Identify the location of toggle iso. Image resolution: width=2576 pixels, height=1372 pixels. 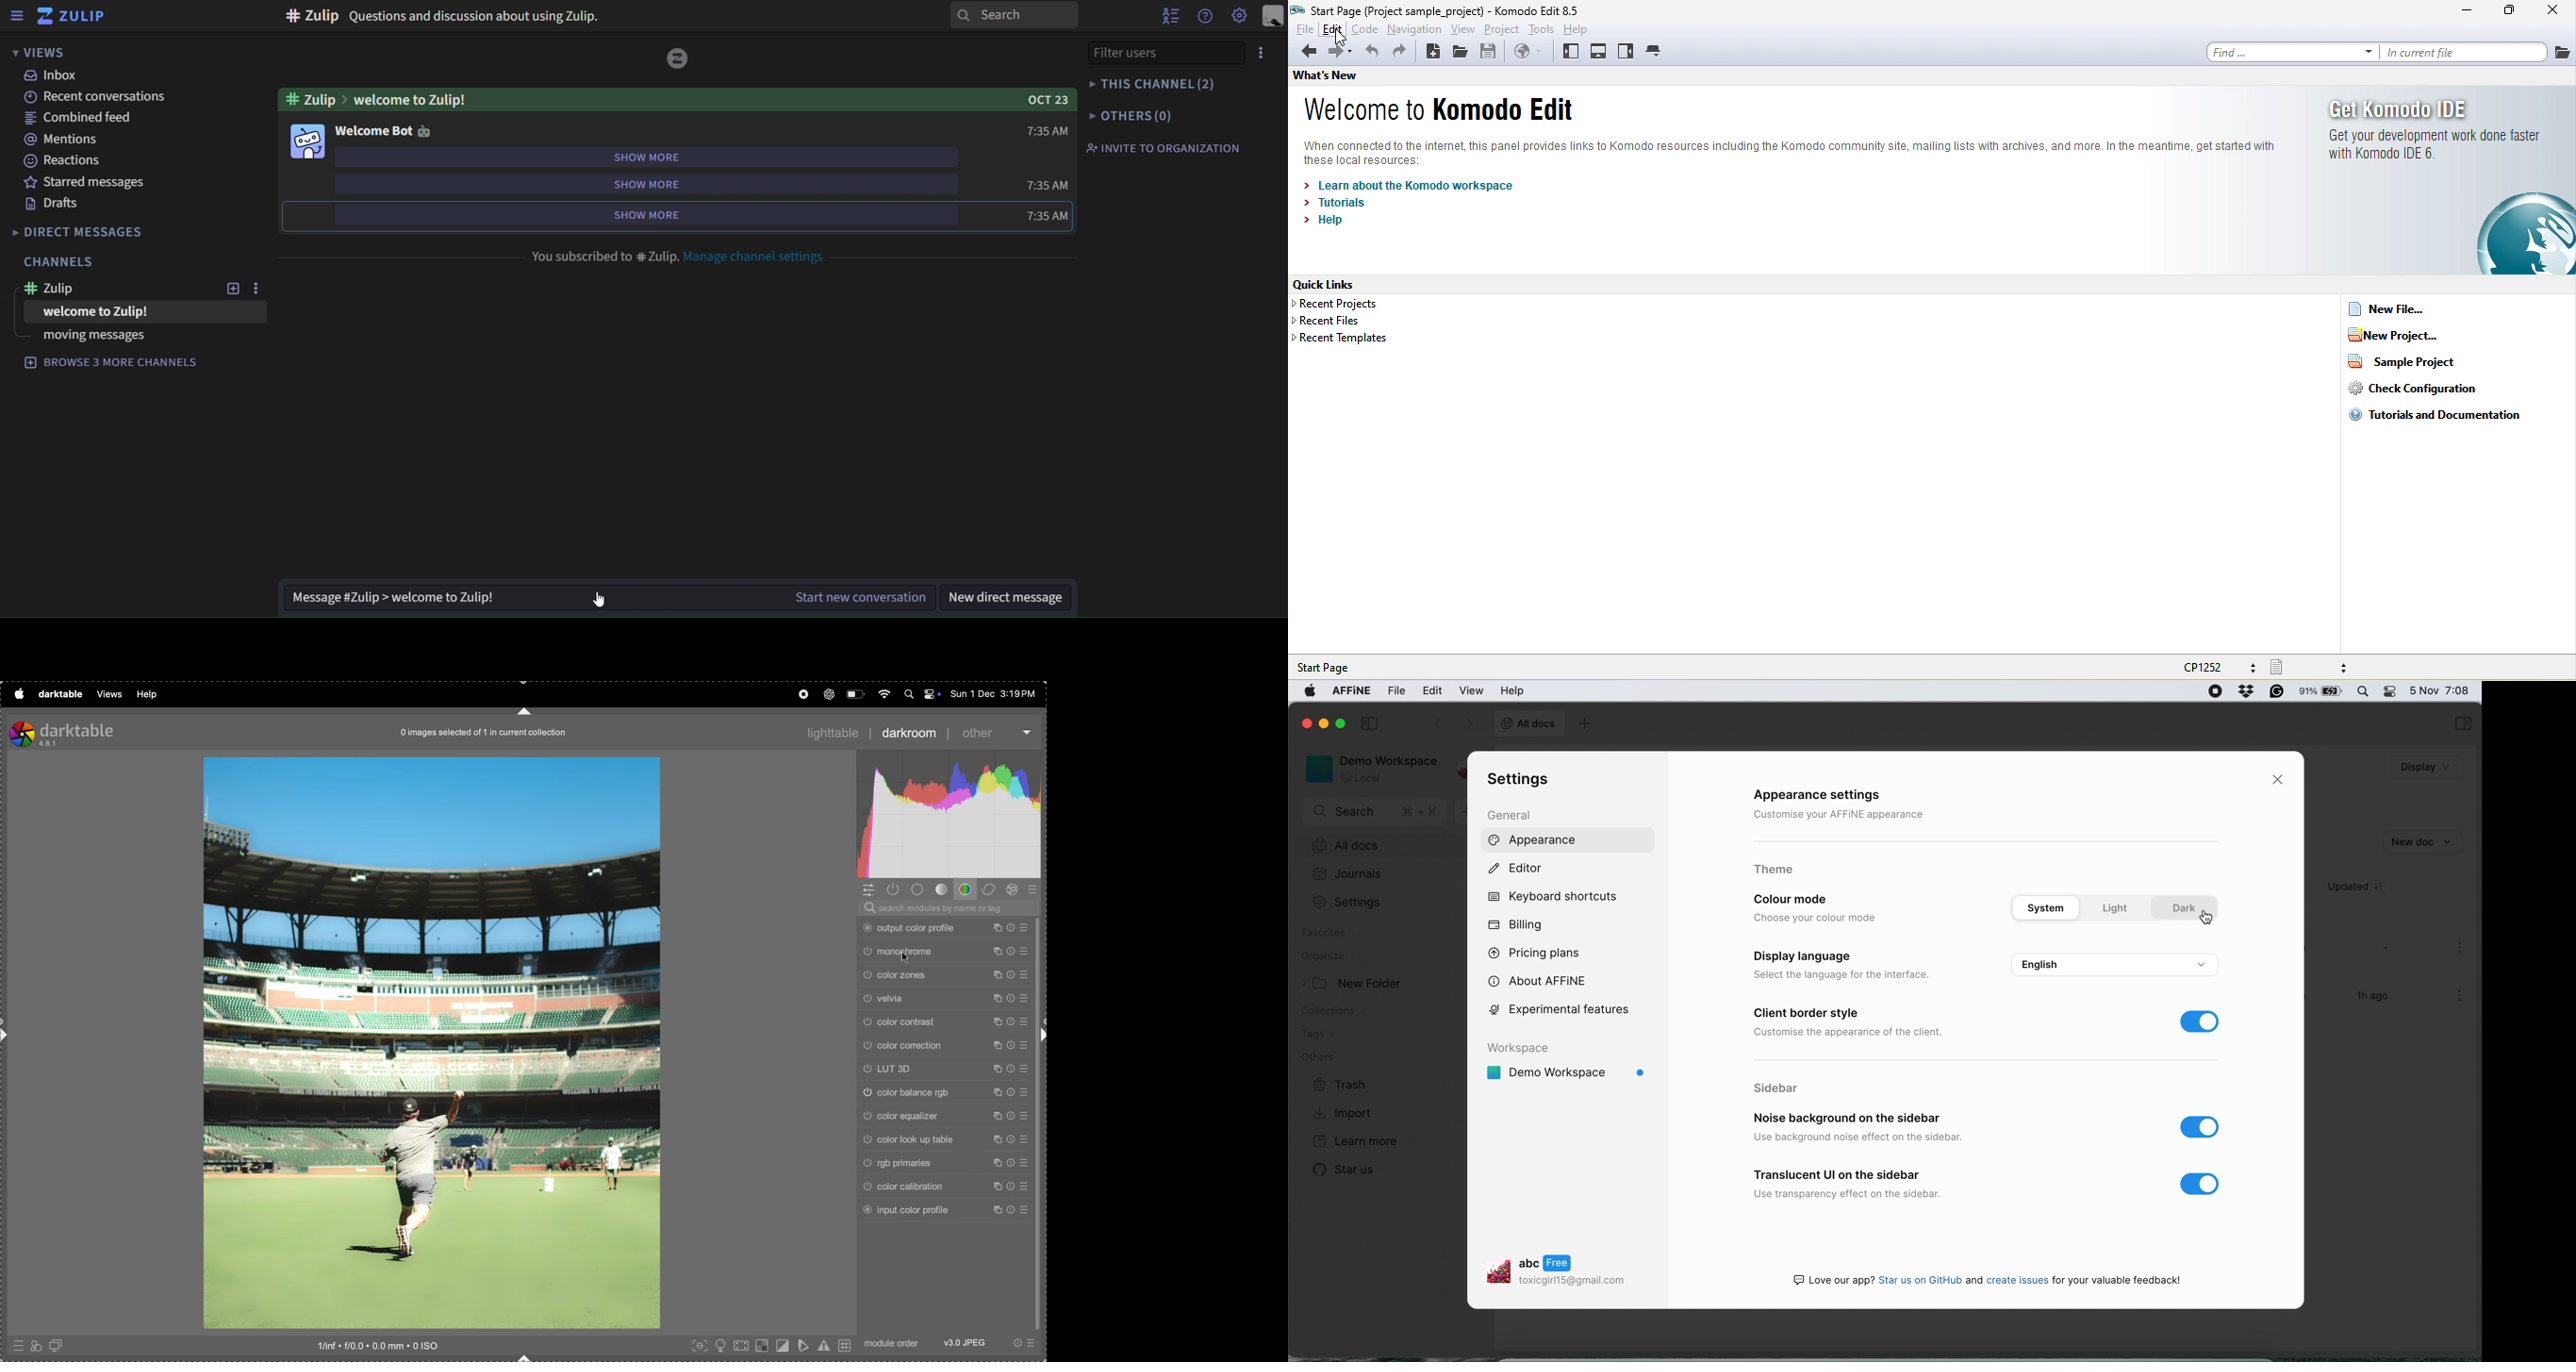
(722, 1345).